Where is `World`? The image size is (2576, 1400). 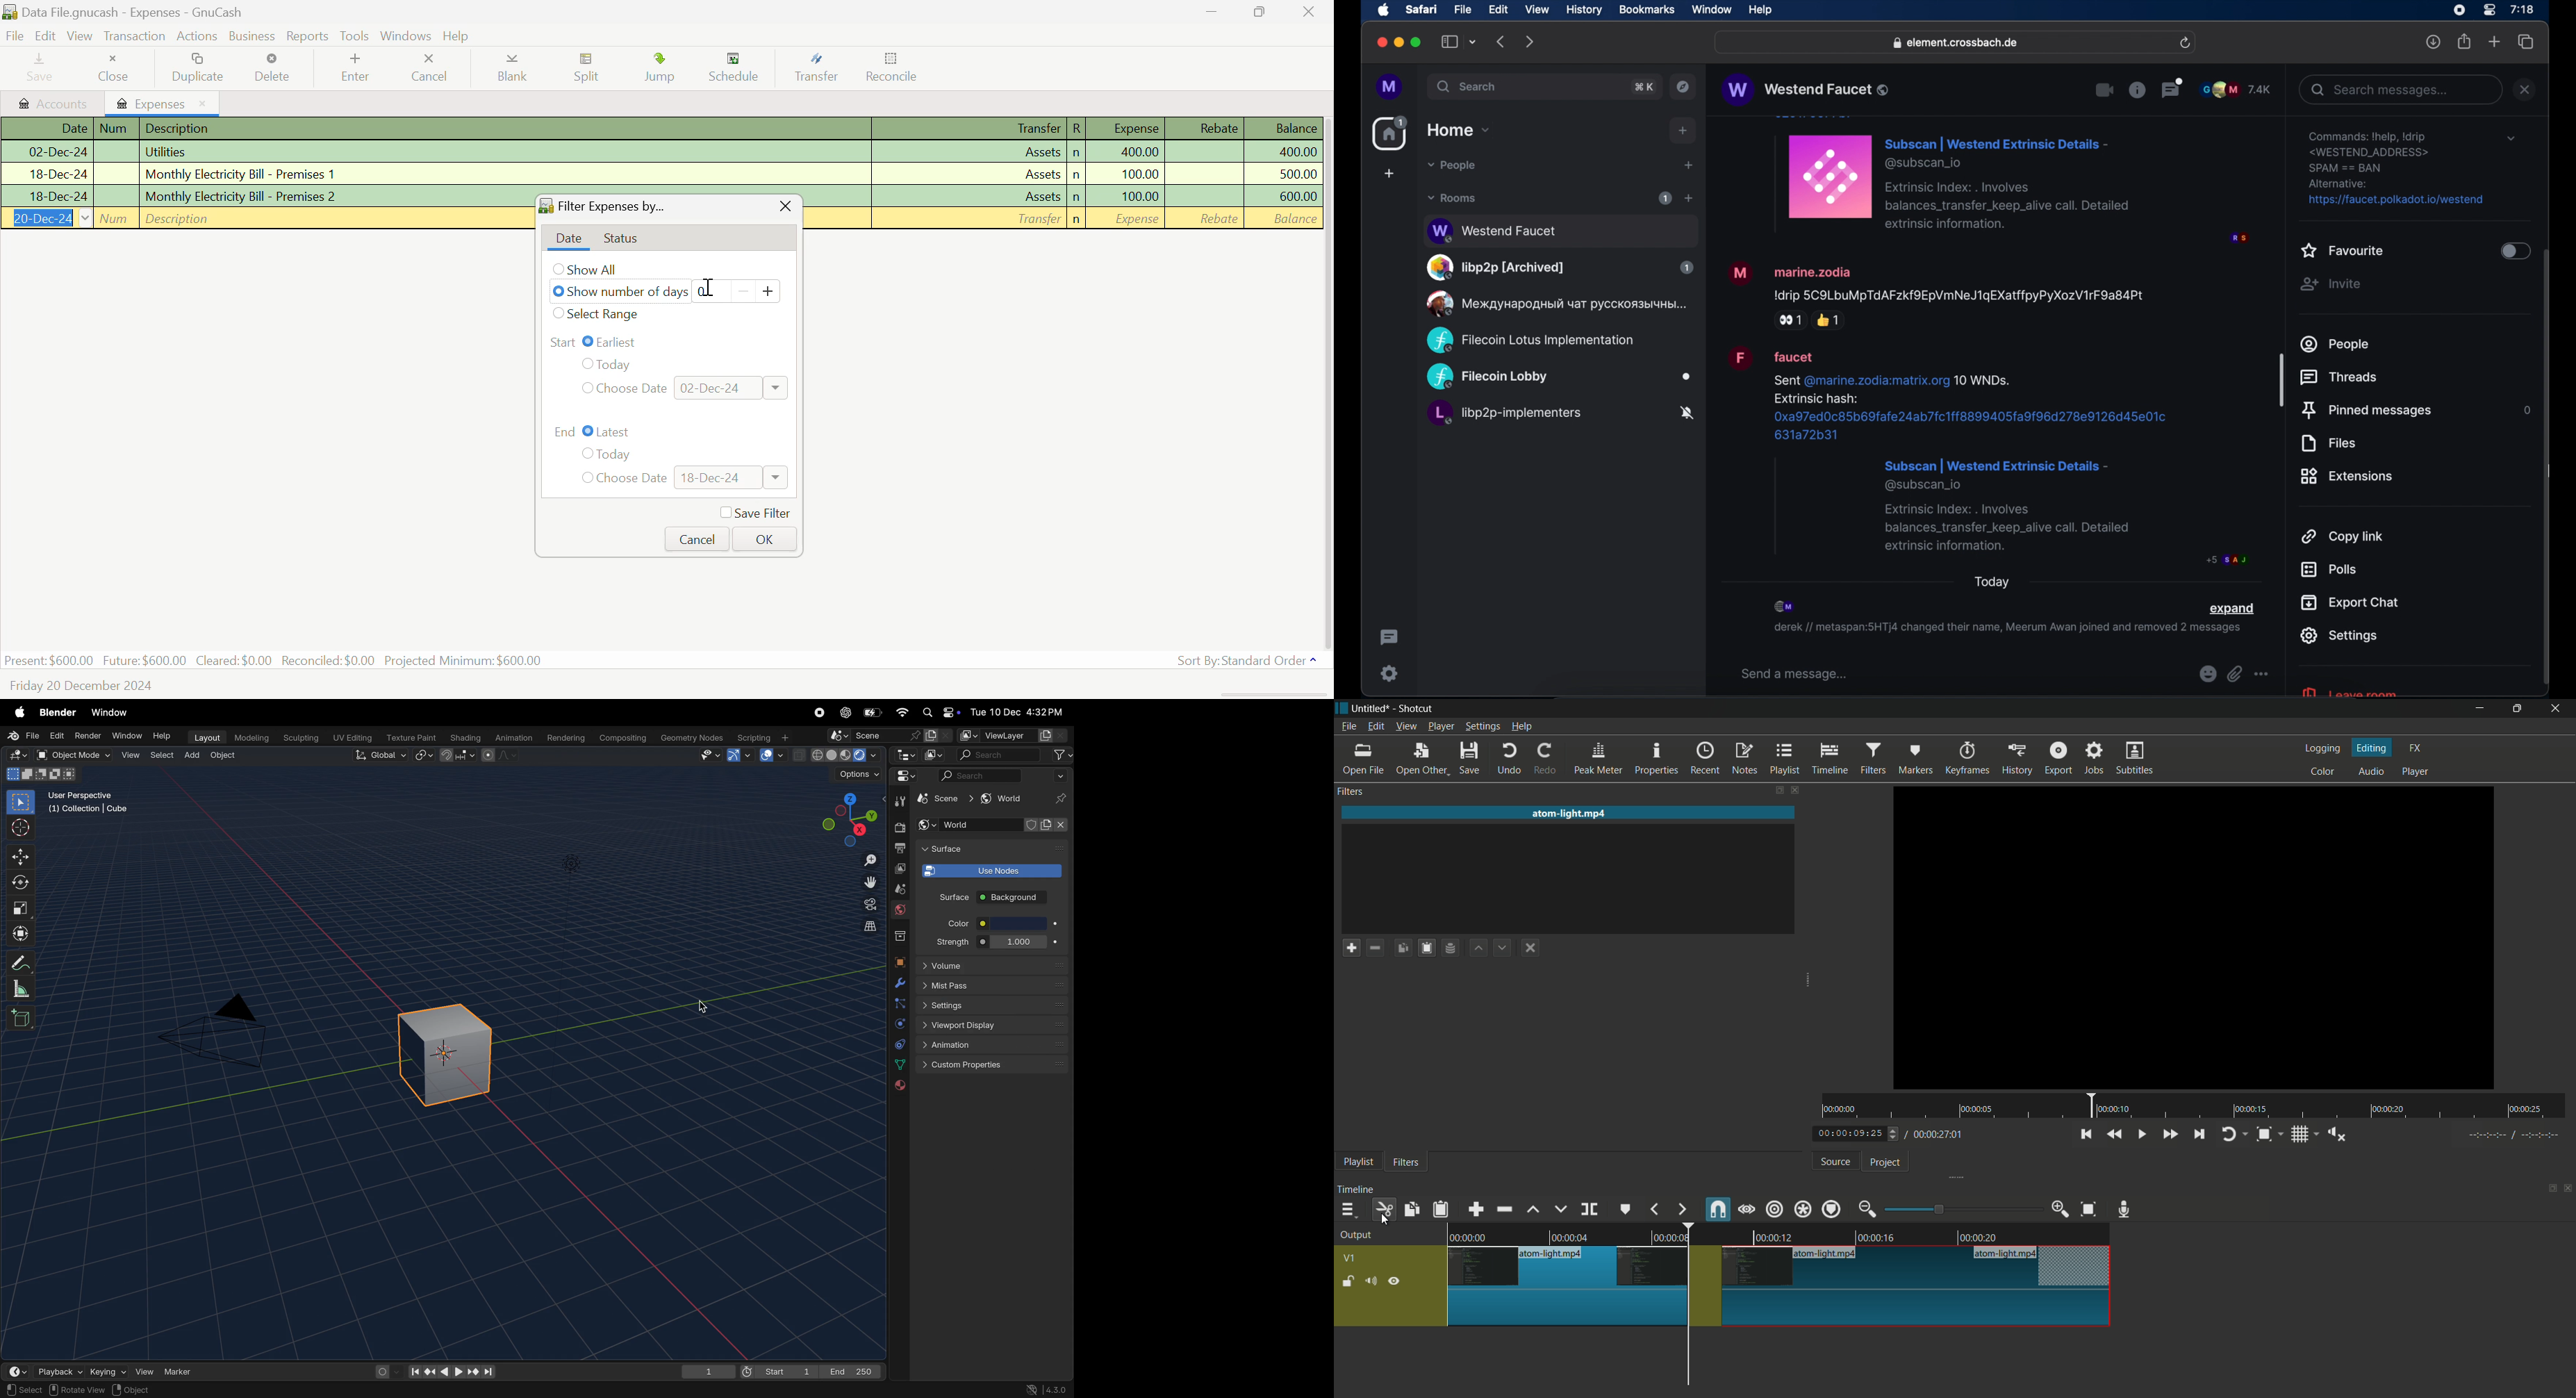
World is located at coordinates (996, 825).